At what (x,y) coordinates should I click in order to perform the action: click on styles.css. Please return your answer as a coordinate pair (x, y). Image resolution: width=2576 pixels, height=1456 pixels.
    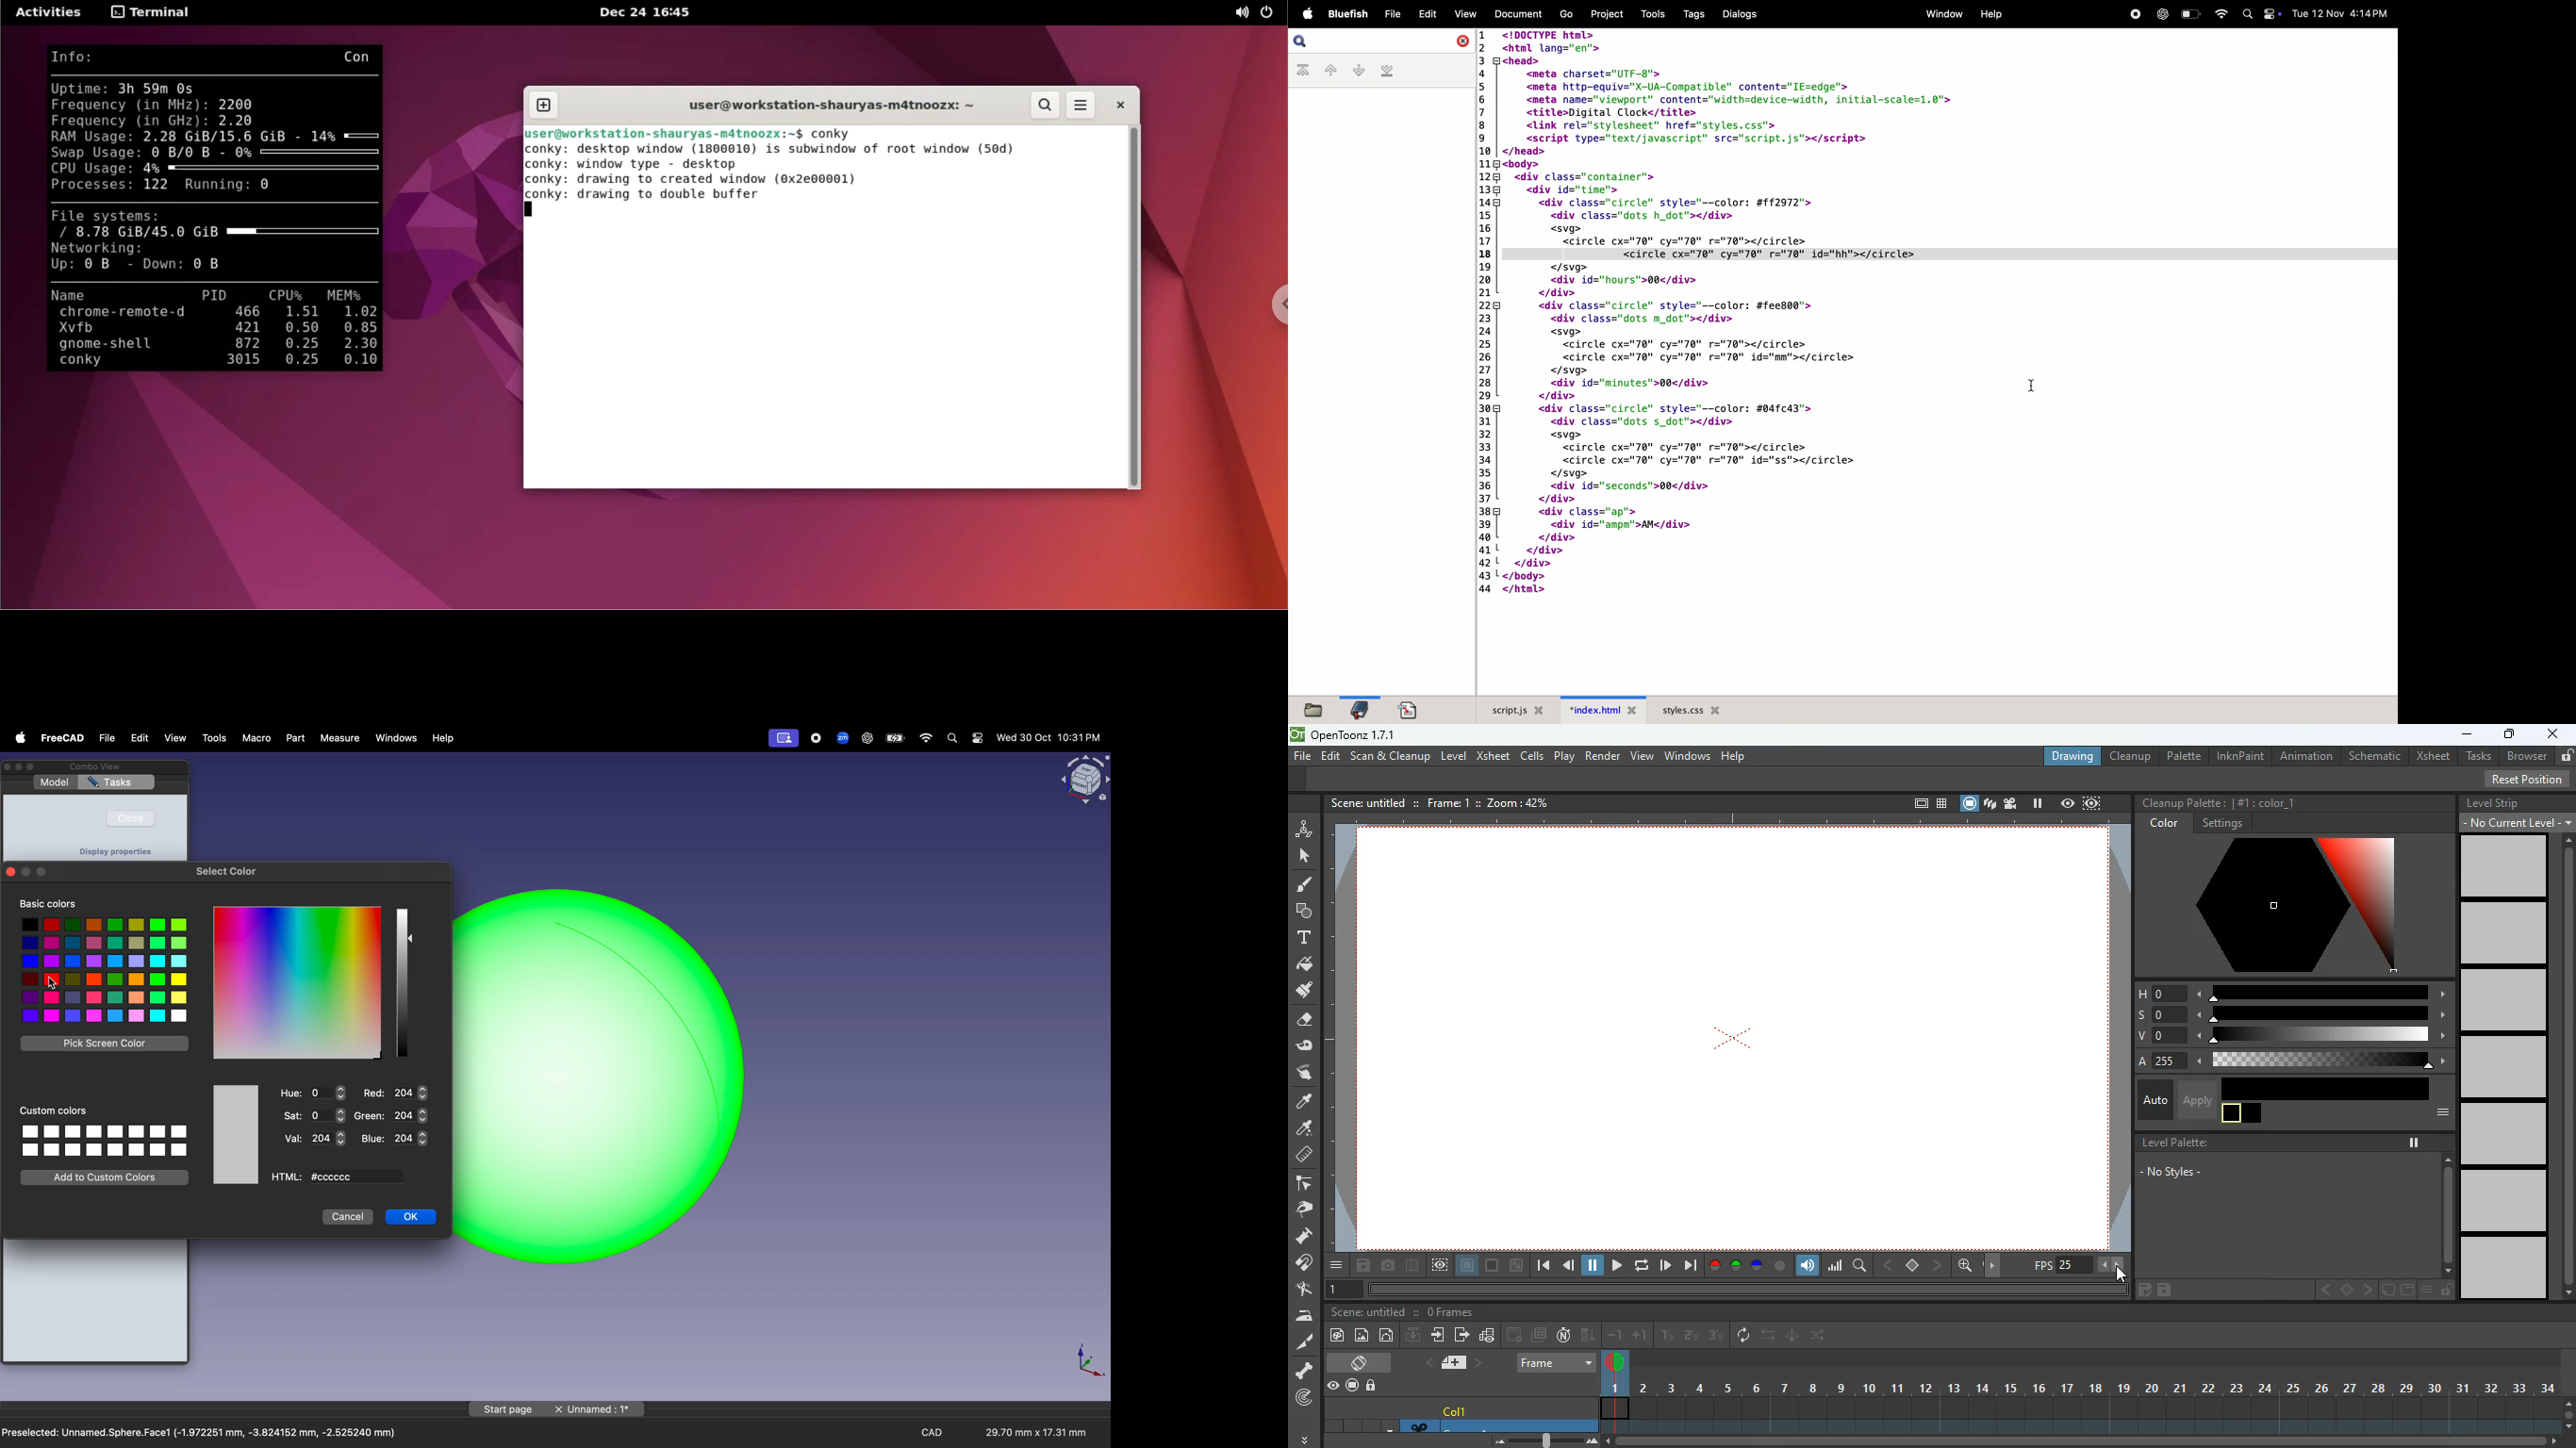
    Looking at the image, I should click on (1691, 710).